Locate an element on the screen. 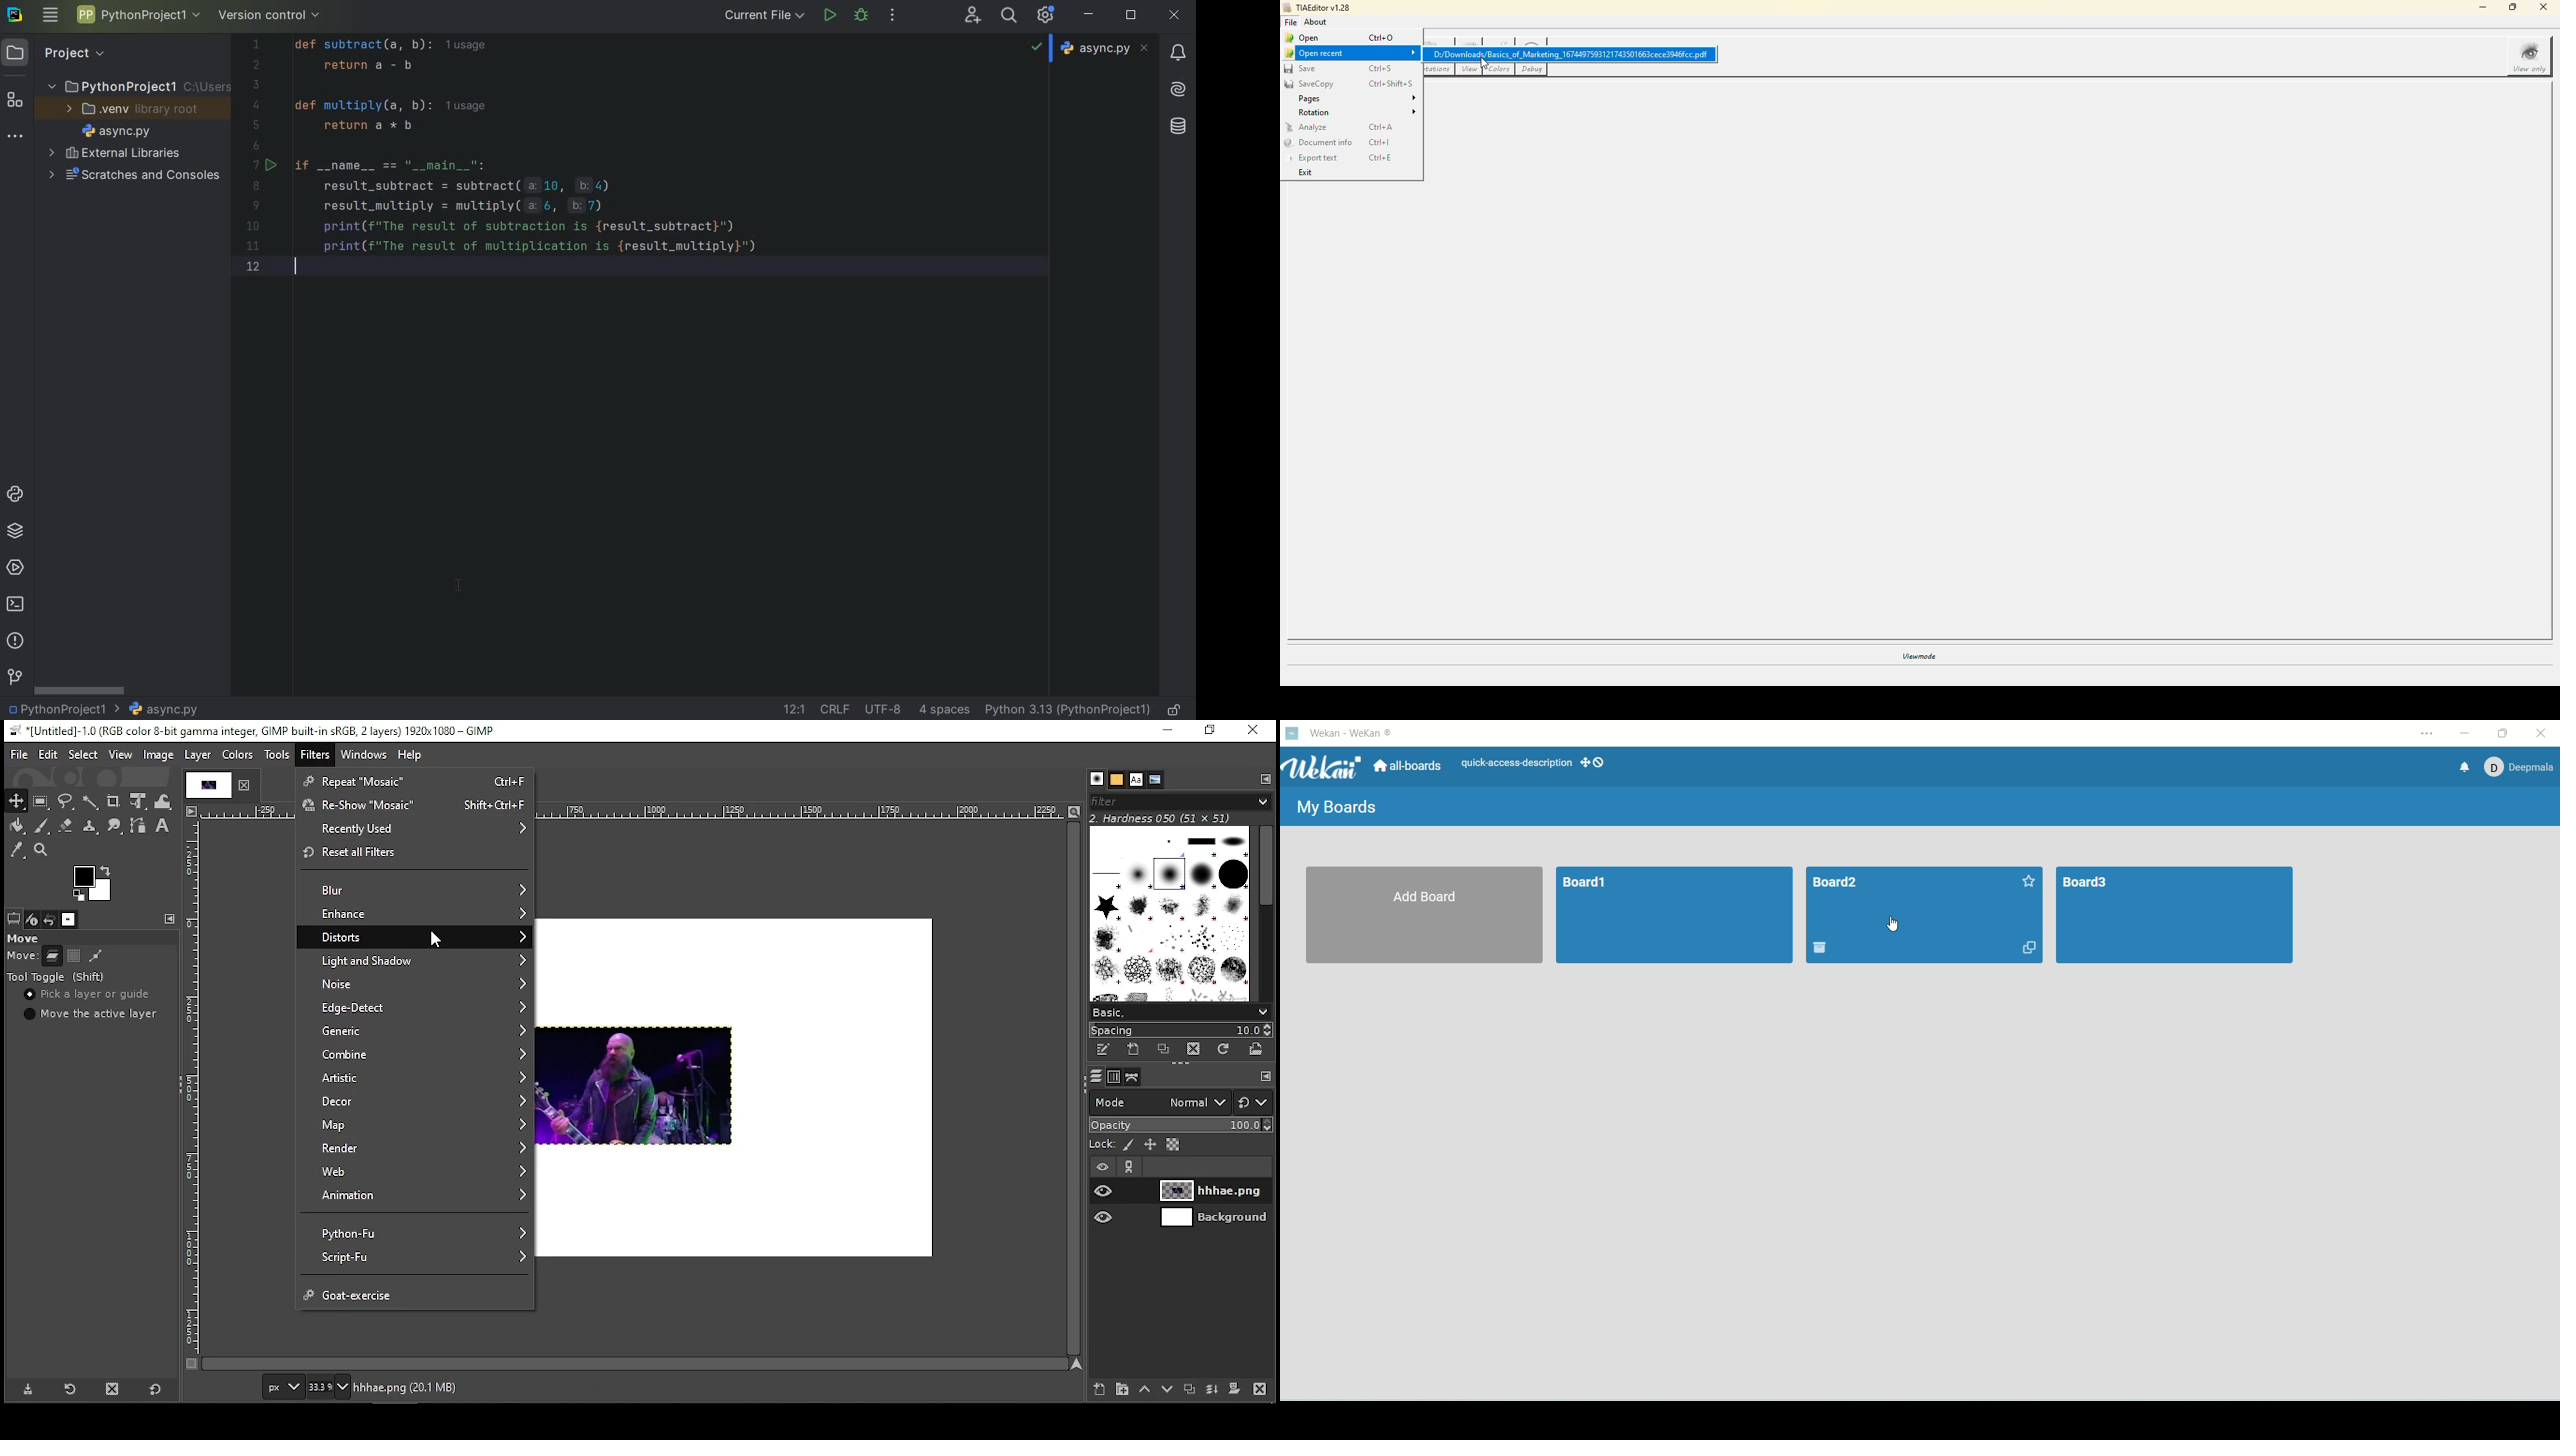 Image resolution: width=2576 pixels, height=1456 pixels. tool options is located at coordinates (12, 919).